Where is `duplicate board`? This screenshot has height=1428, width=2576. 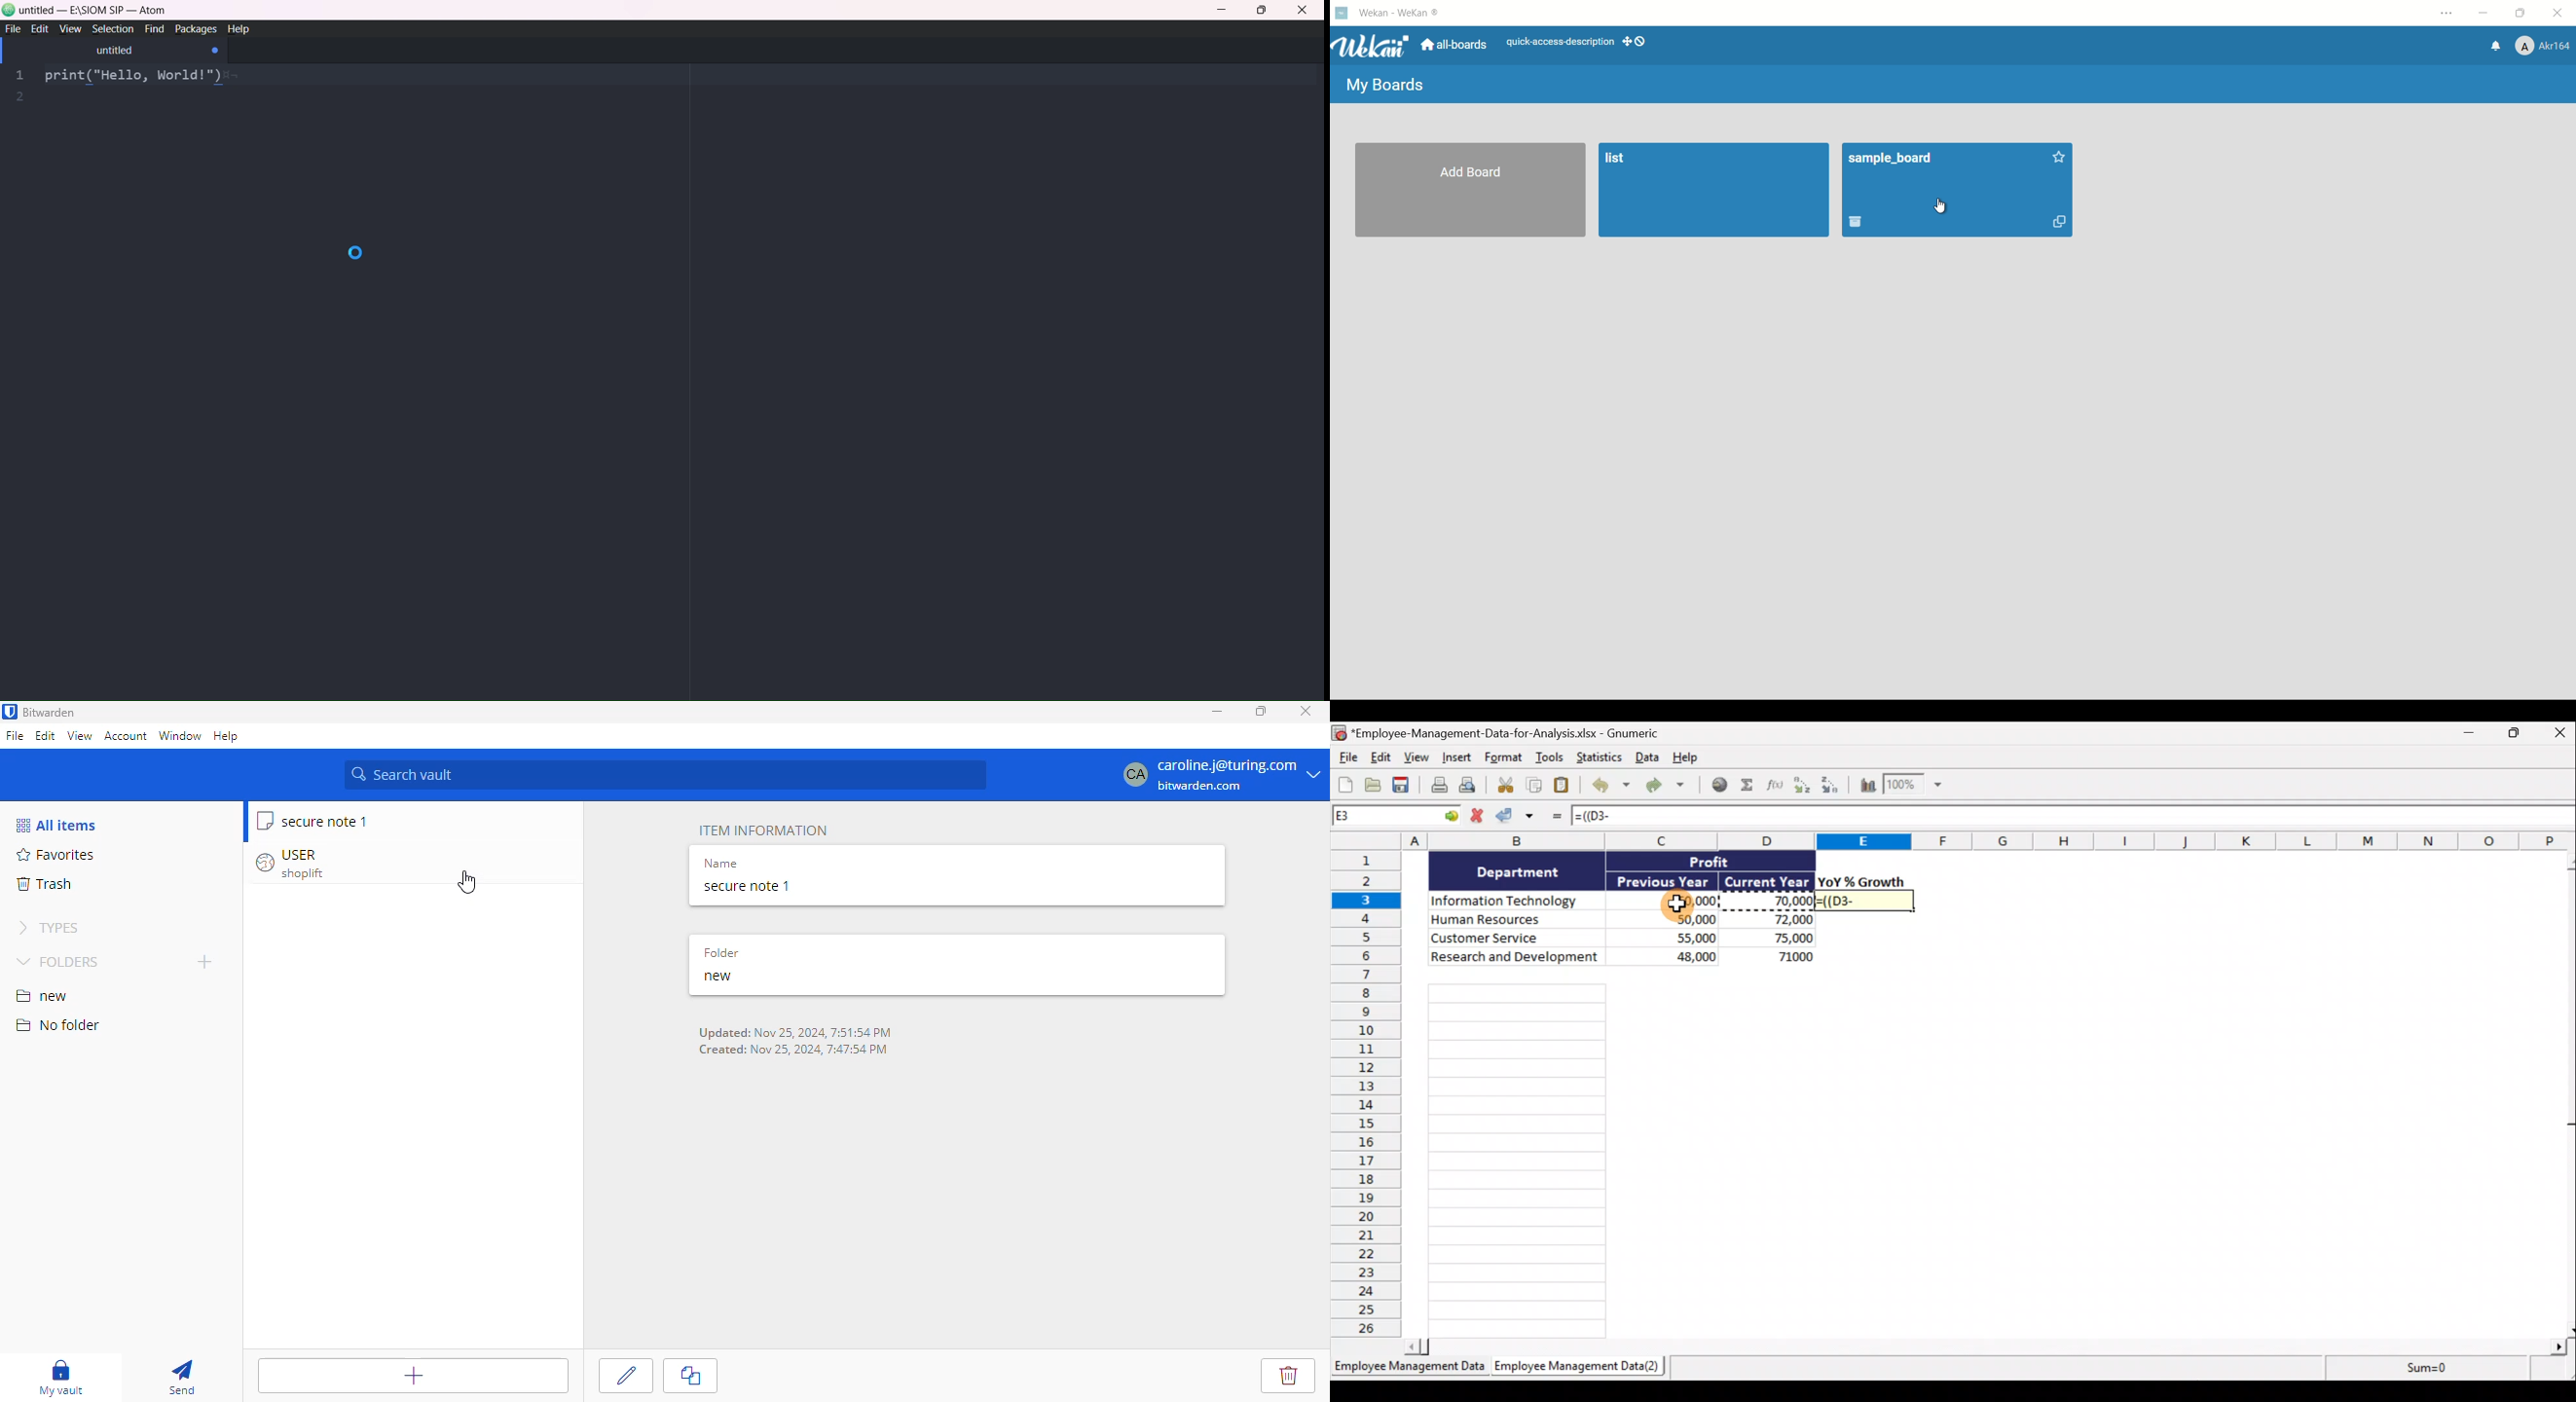 duplicate board is located at coordinates (2057, 223).